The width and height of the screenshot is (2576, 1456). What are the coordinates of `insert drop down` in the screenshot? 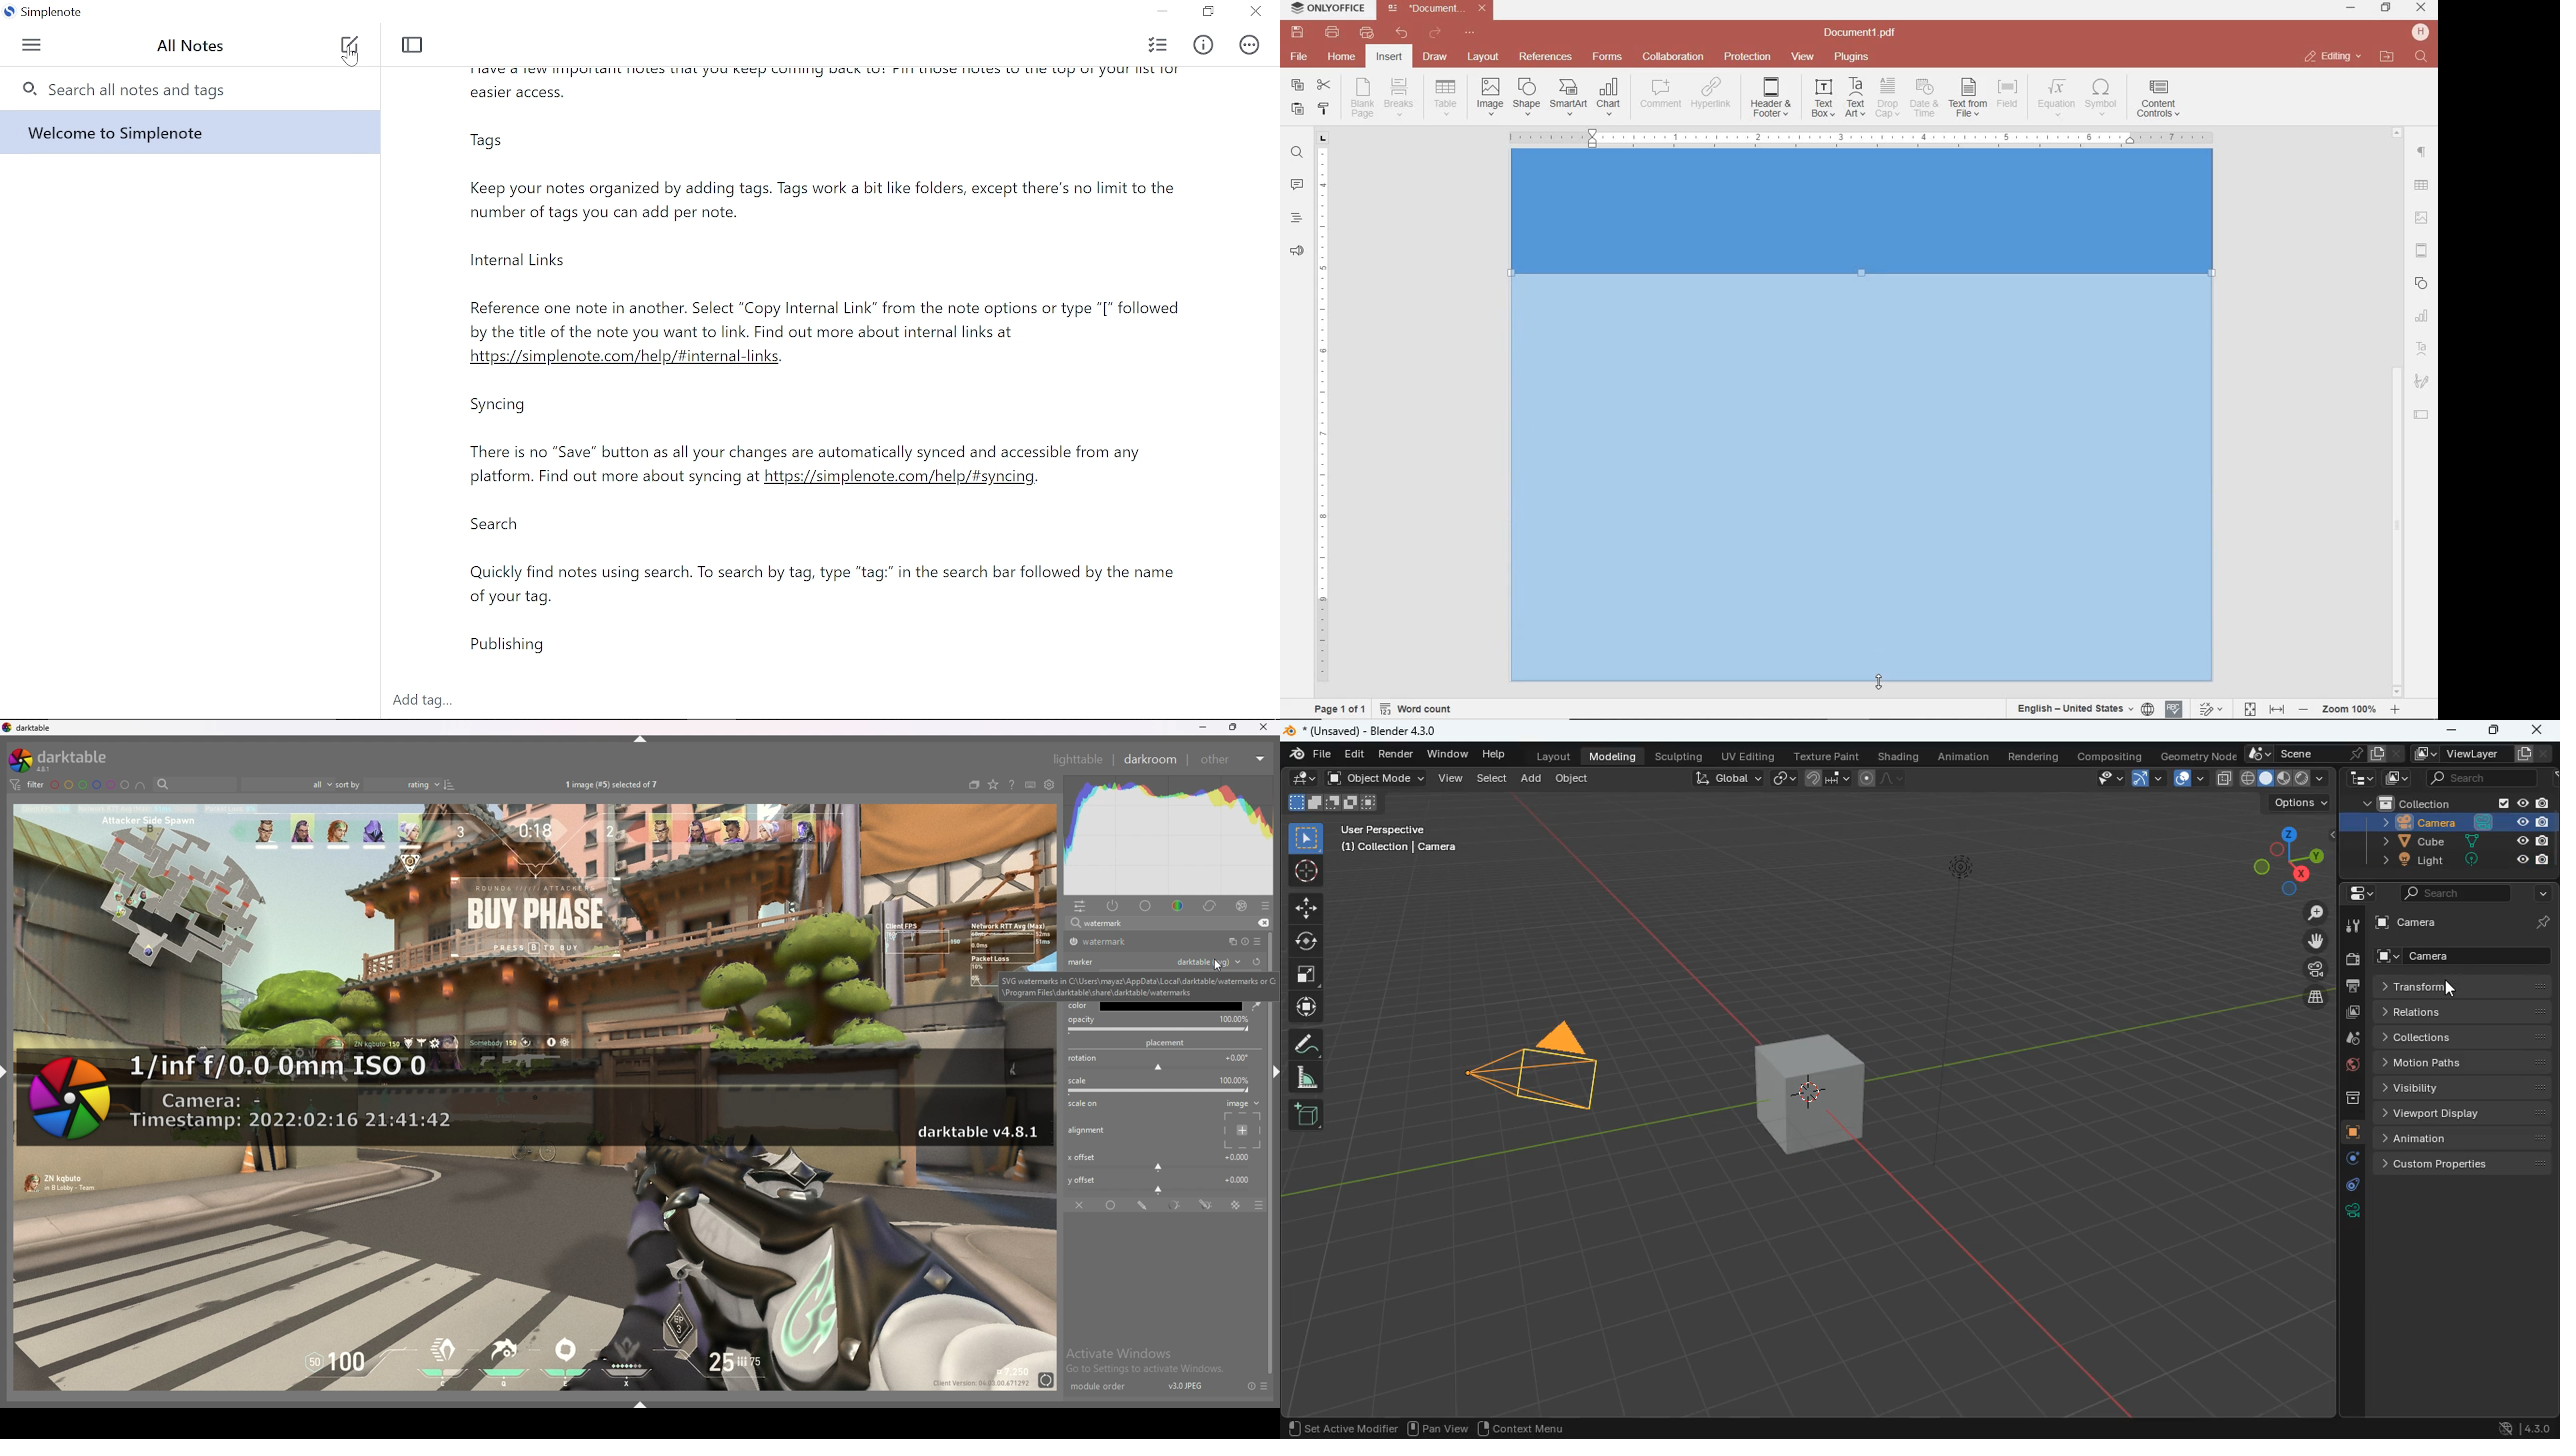 It's located at (1450, 96).